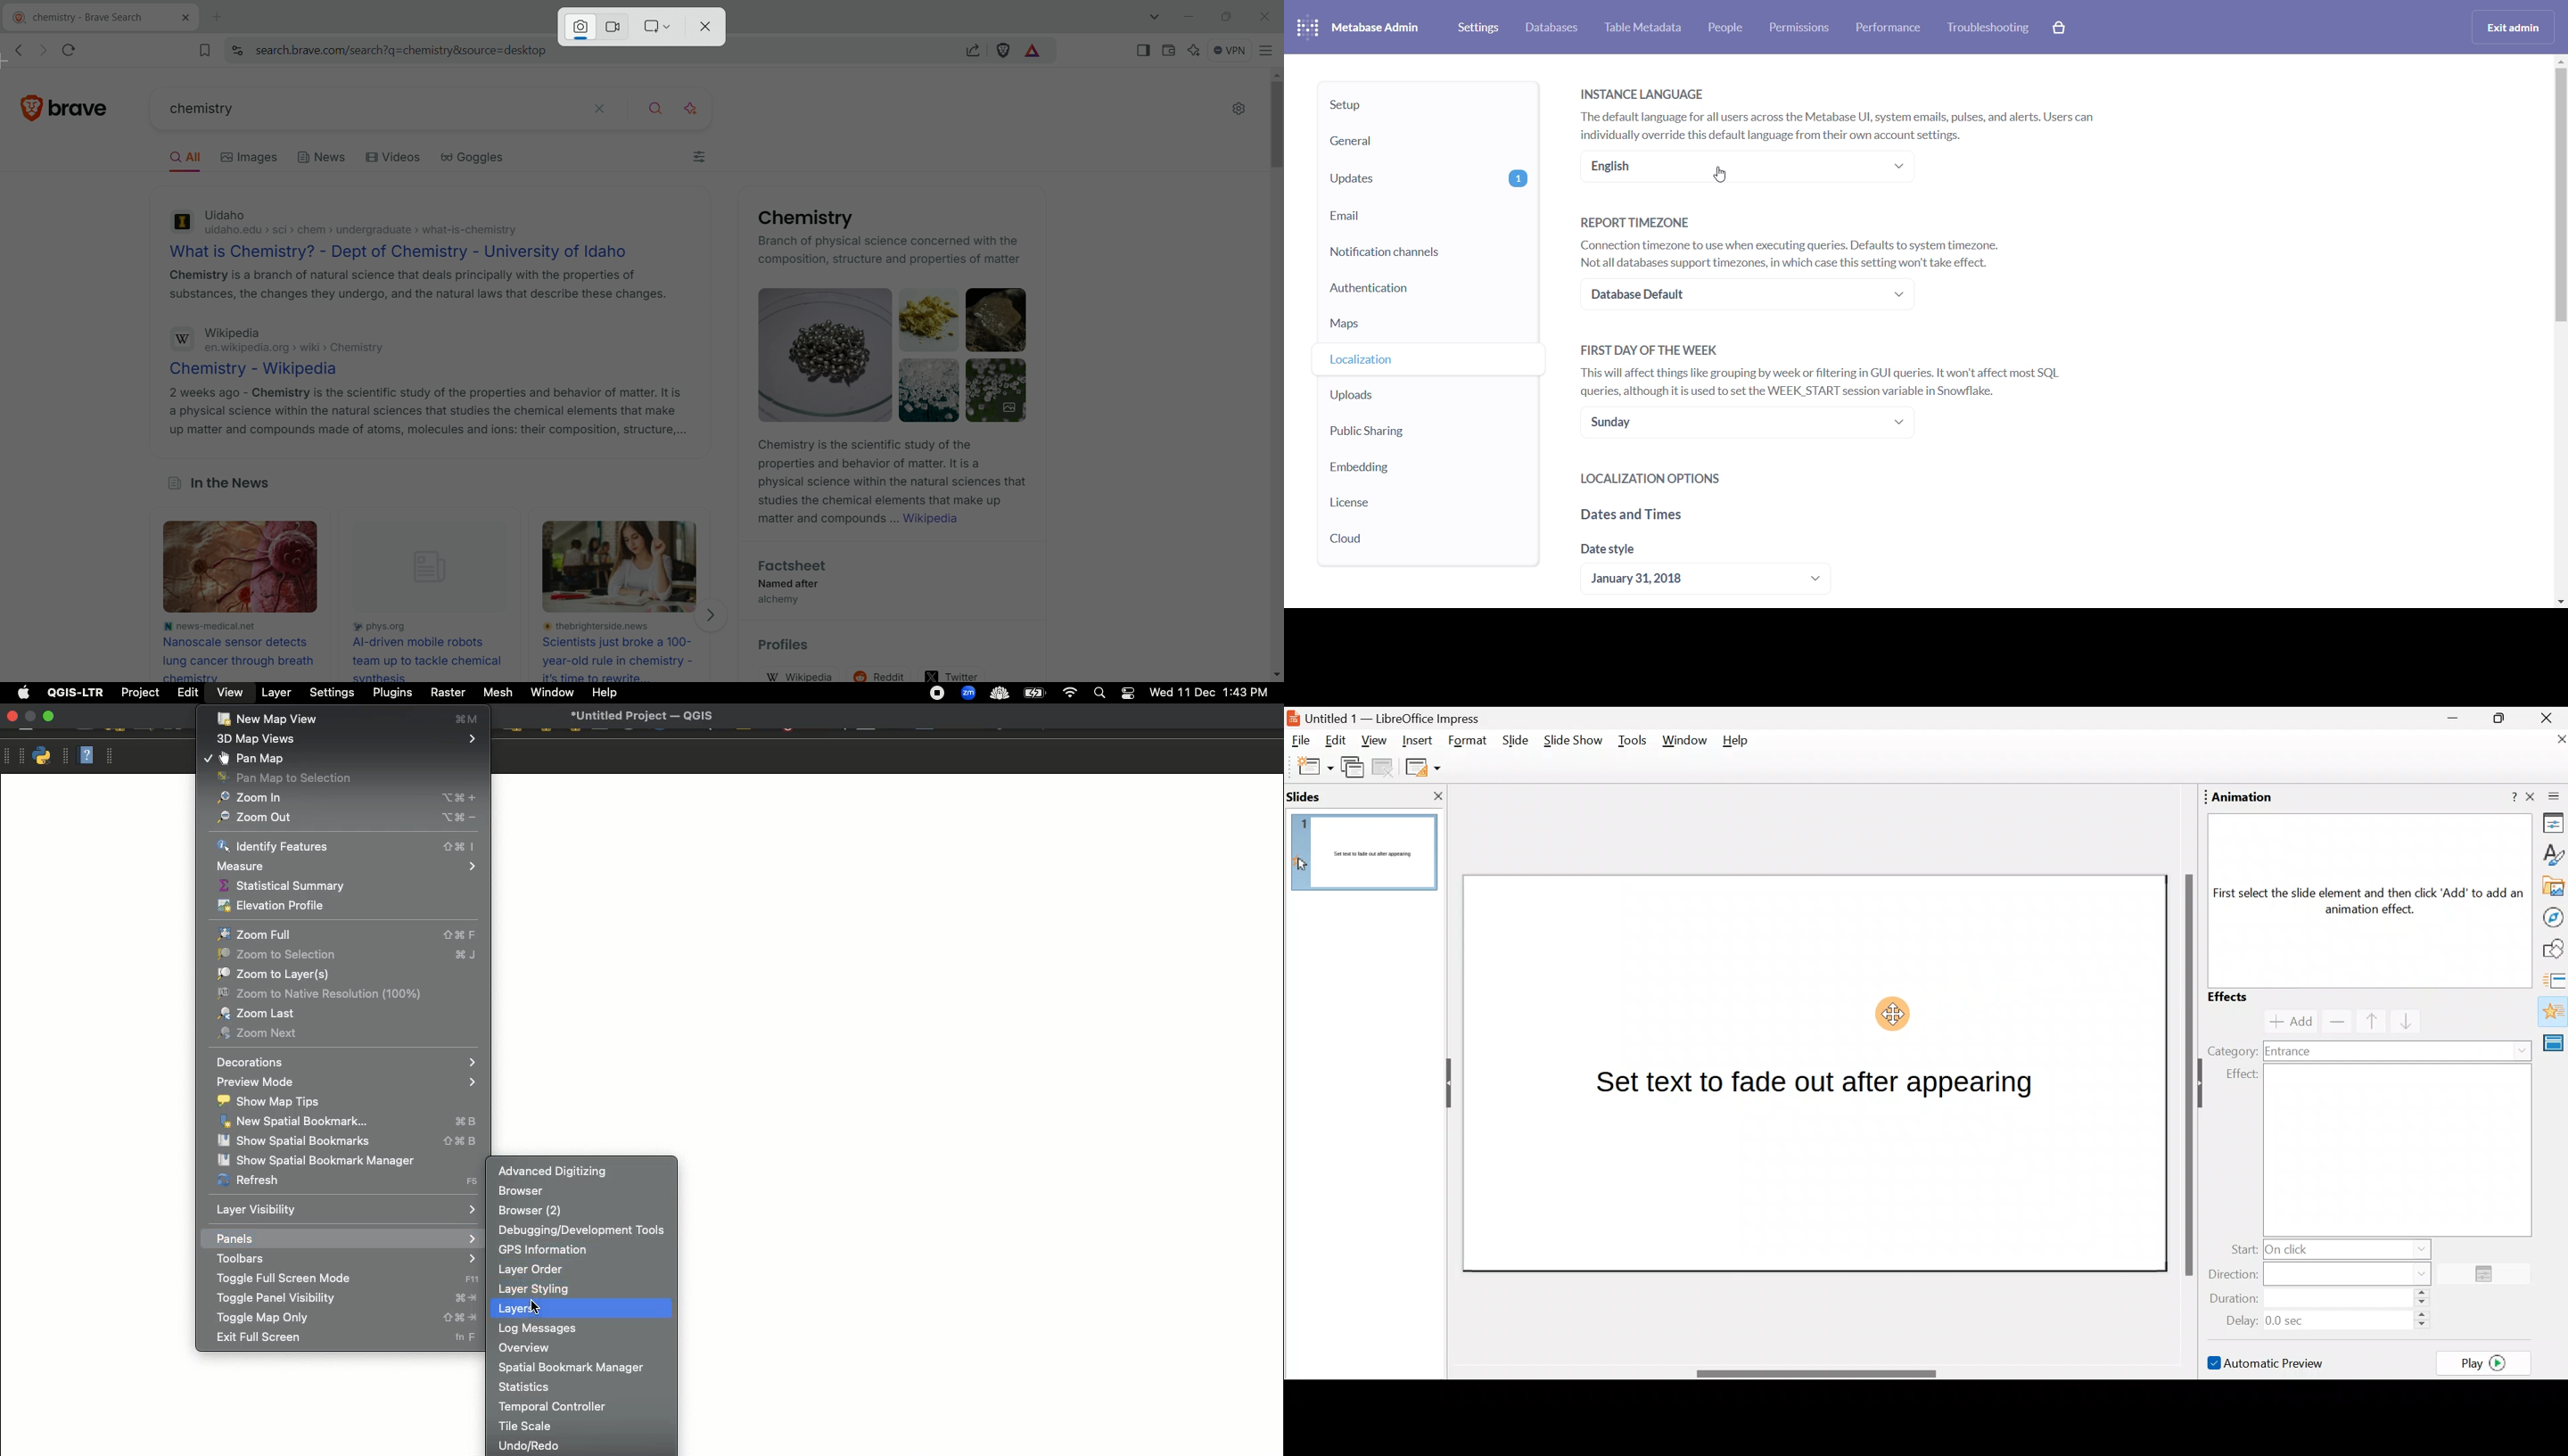  I want to click on public sharing, so click(1409, 431).